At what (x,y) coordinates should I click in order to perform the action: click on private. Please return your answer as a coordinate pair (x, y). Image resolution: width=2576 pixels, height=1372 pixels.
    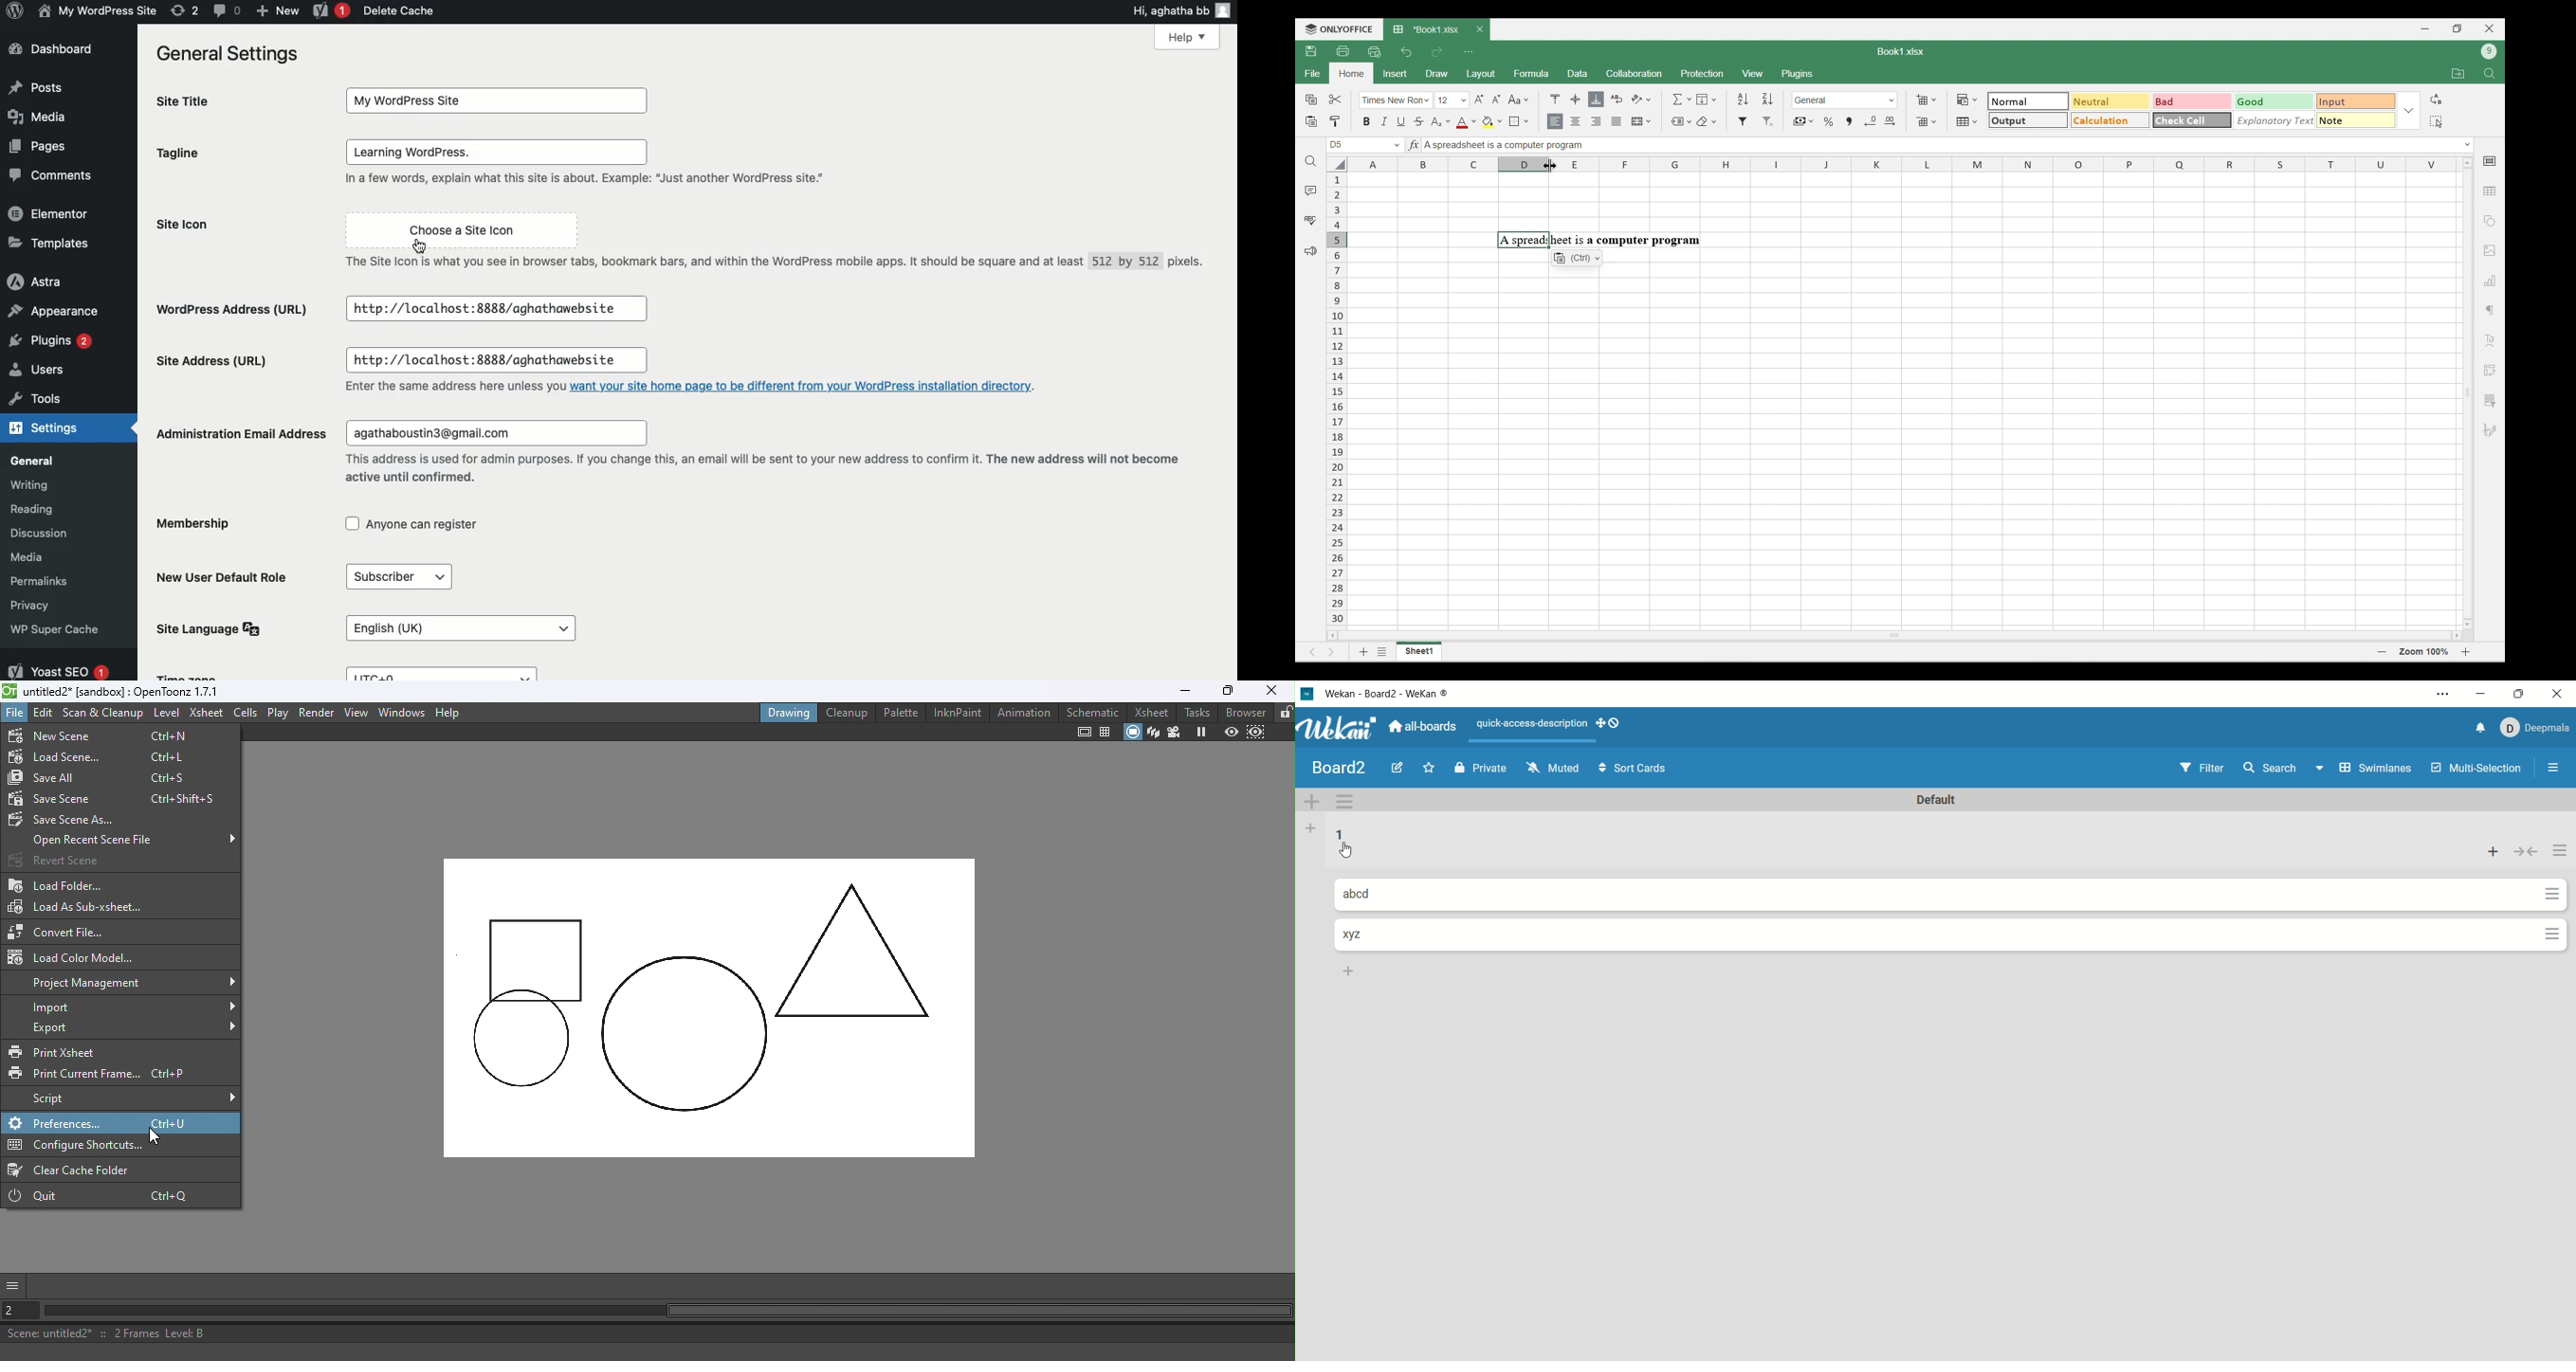
    Looking at the image, I should click on (1481, 767).